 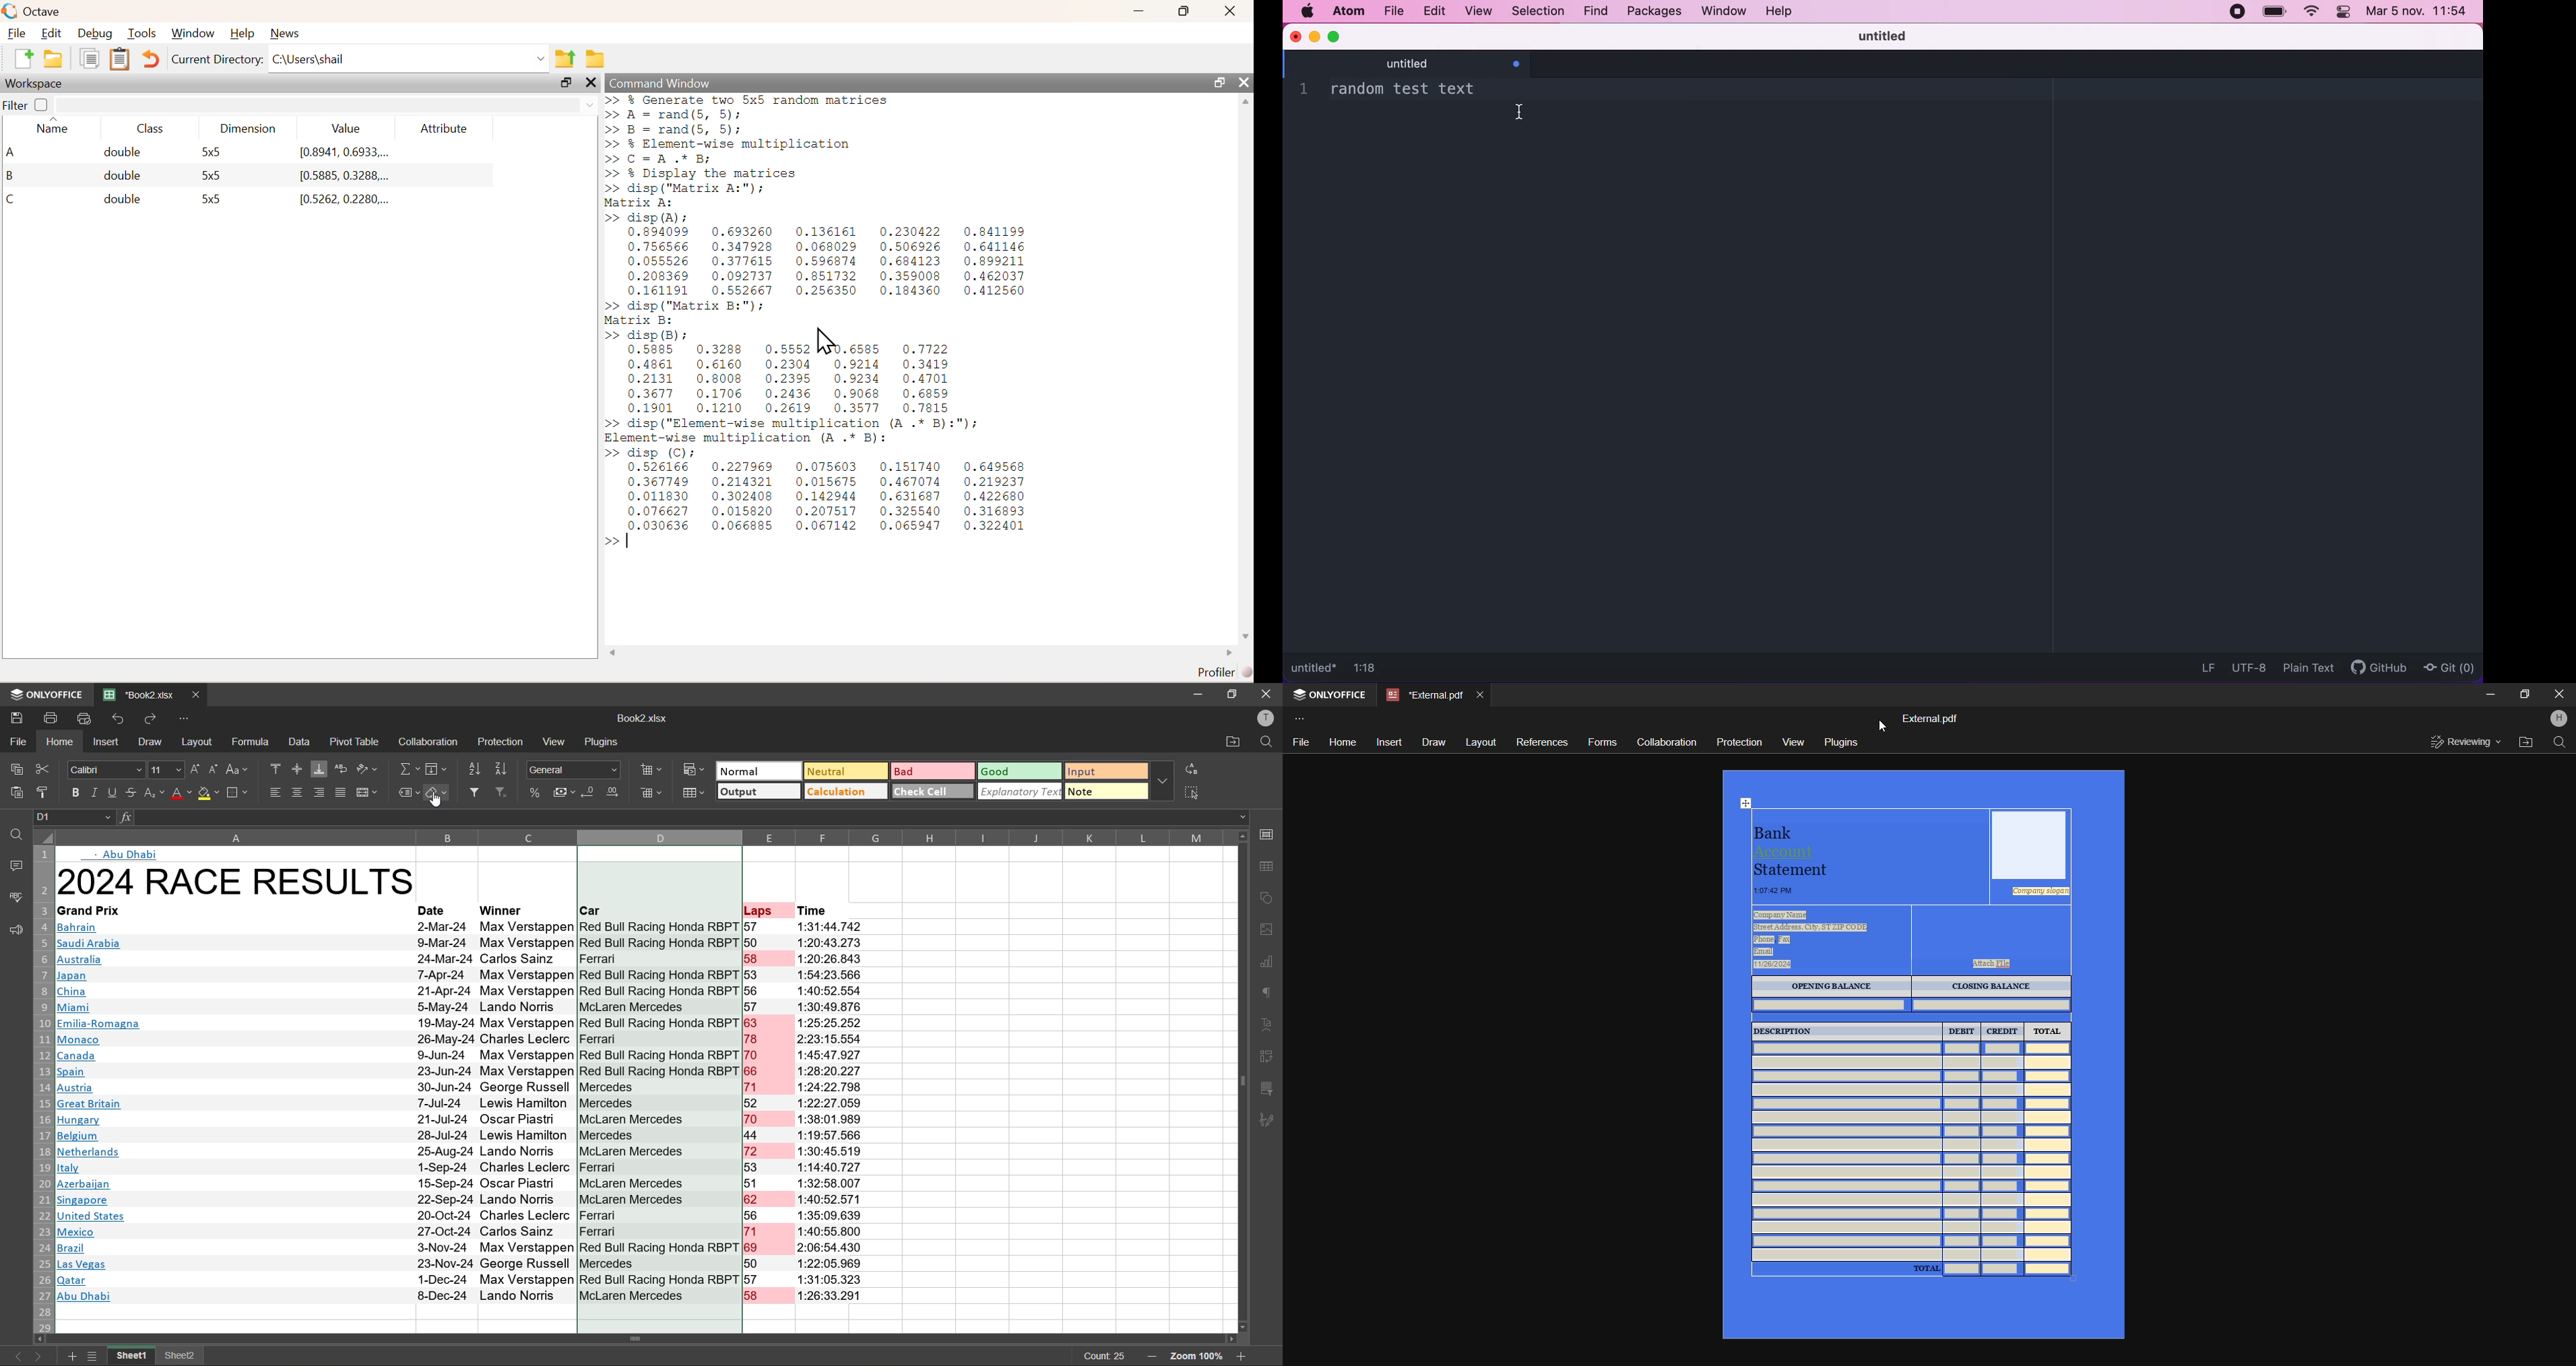 I want to click on good, so click(x=1019, y=772).